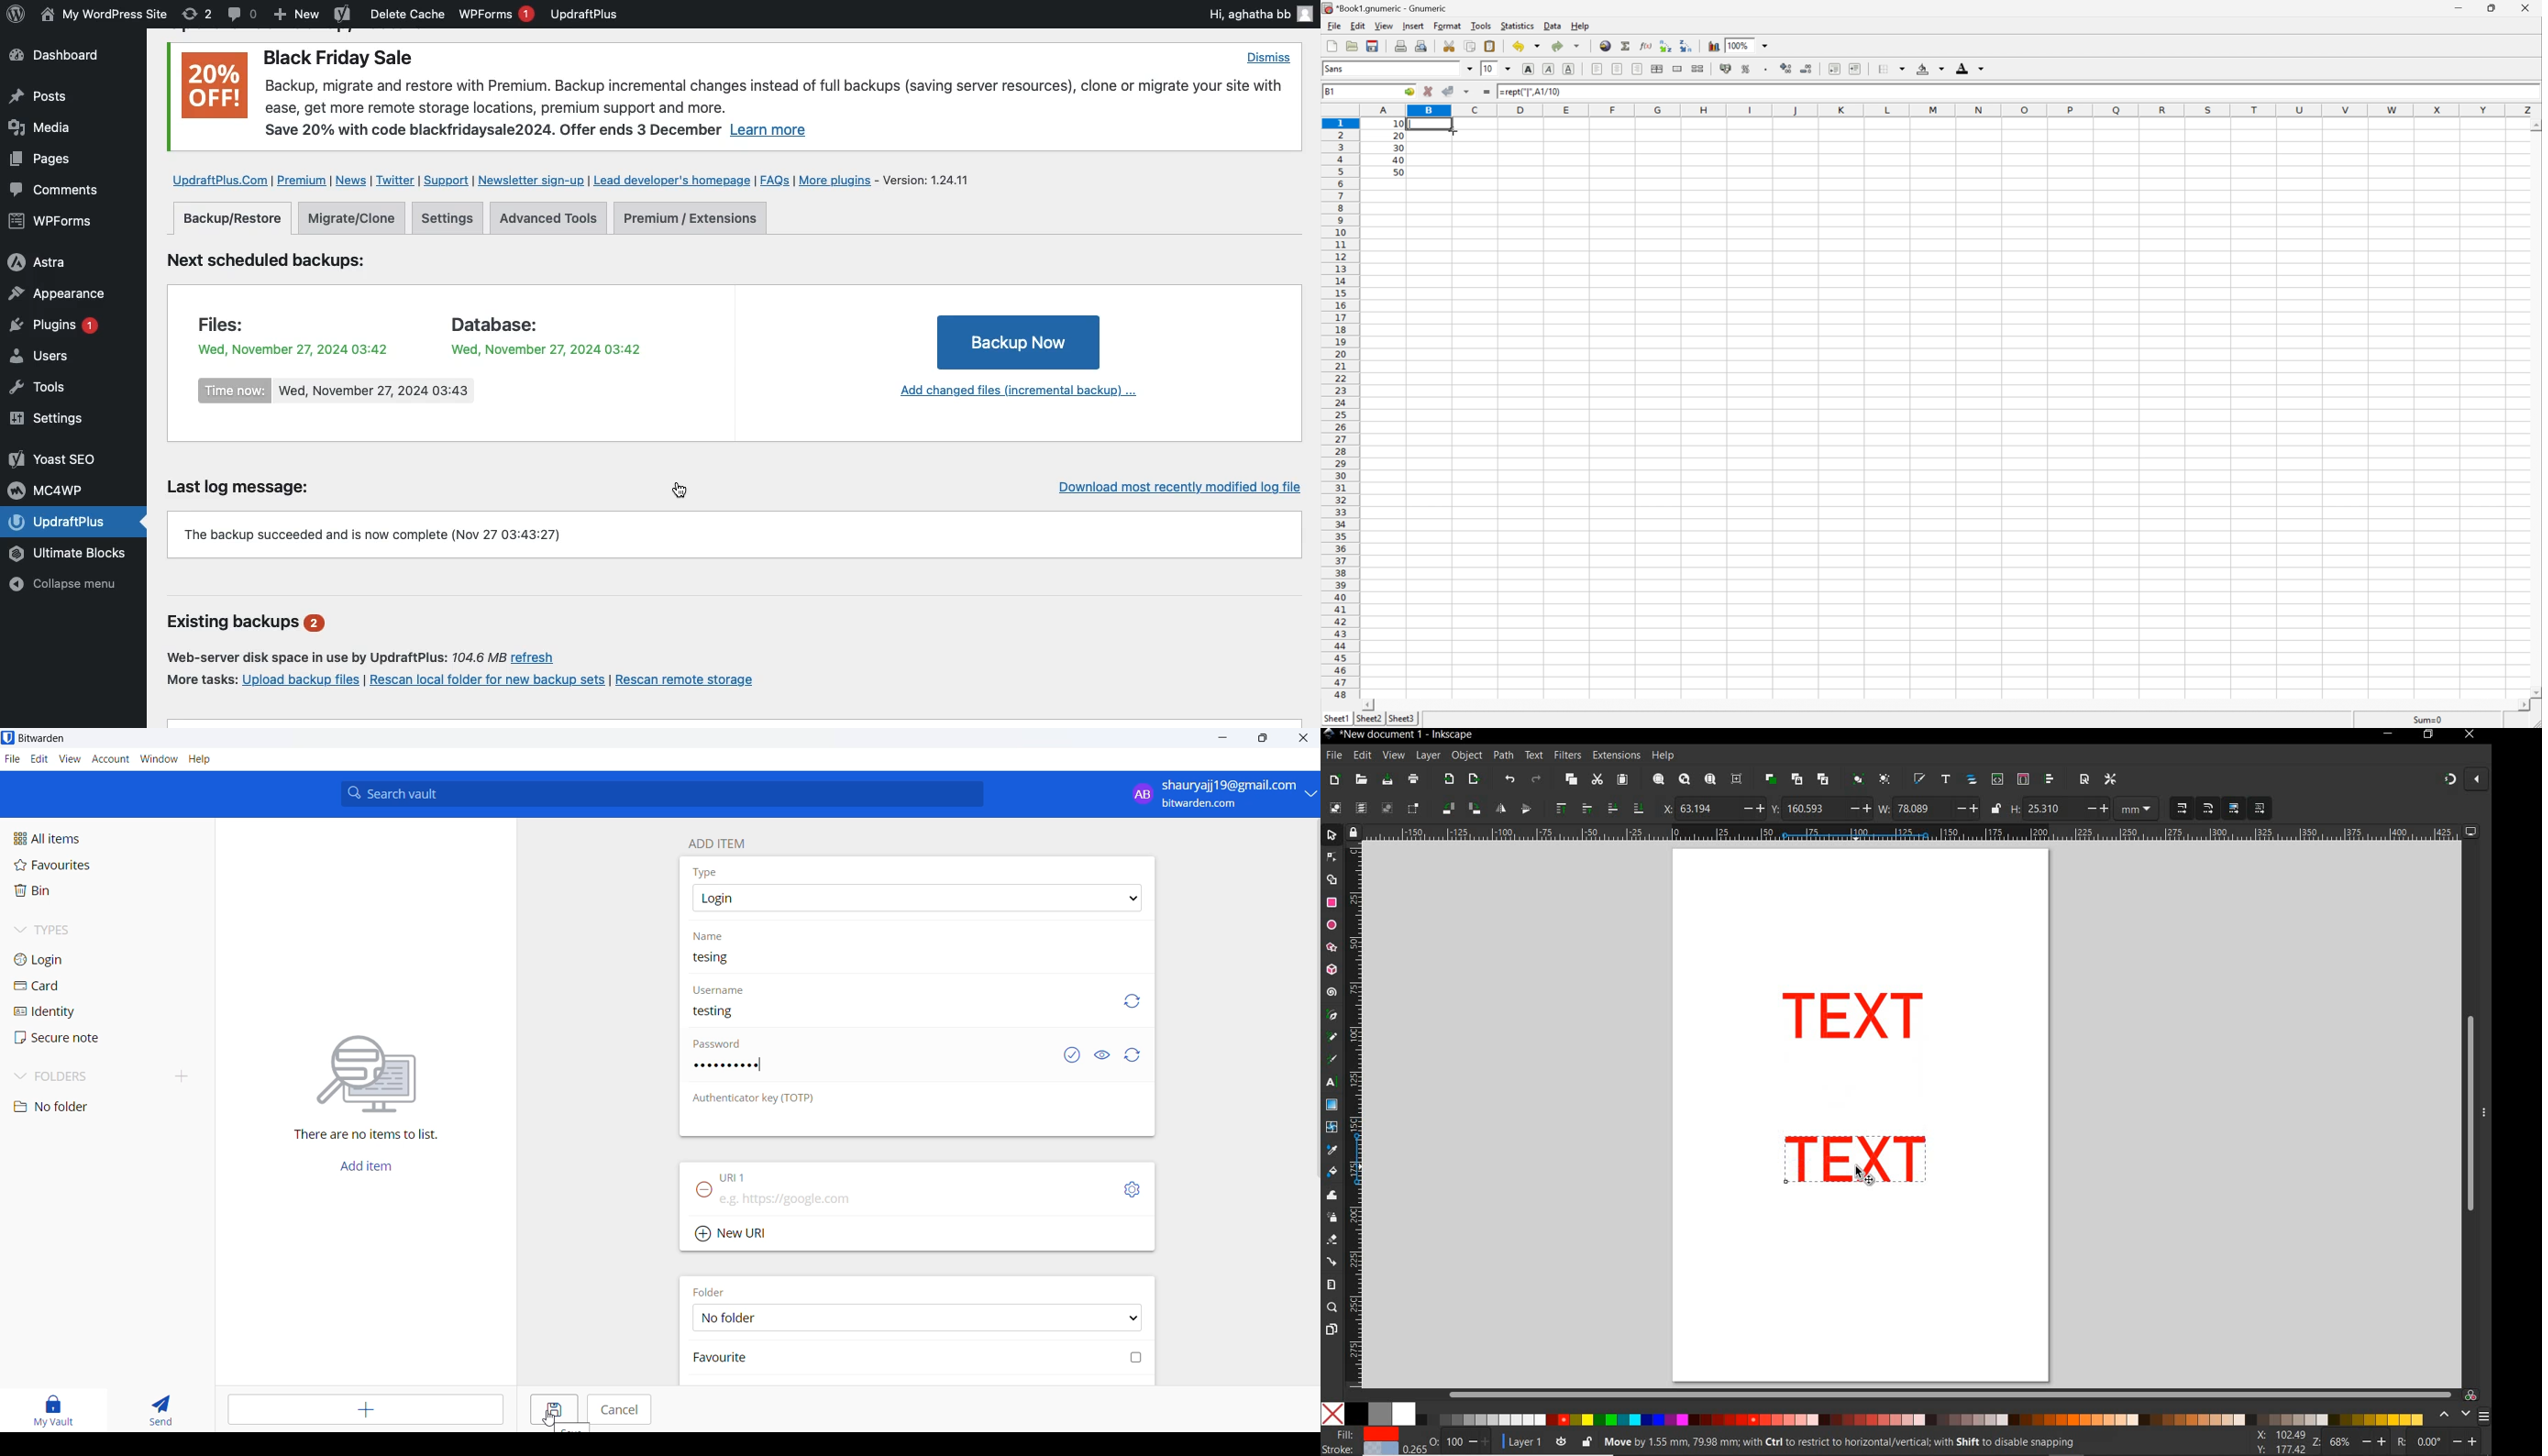  Describe the element at coordinates (2051, 780) in the screenshot. I see `open align and distribute` at that location.